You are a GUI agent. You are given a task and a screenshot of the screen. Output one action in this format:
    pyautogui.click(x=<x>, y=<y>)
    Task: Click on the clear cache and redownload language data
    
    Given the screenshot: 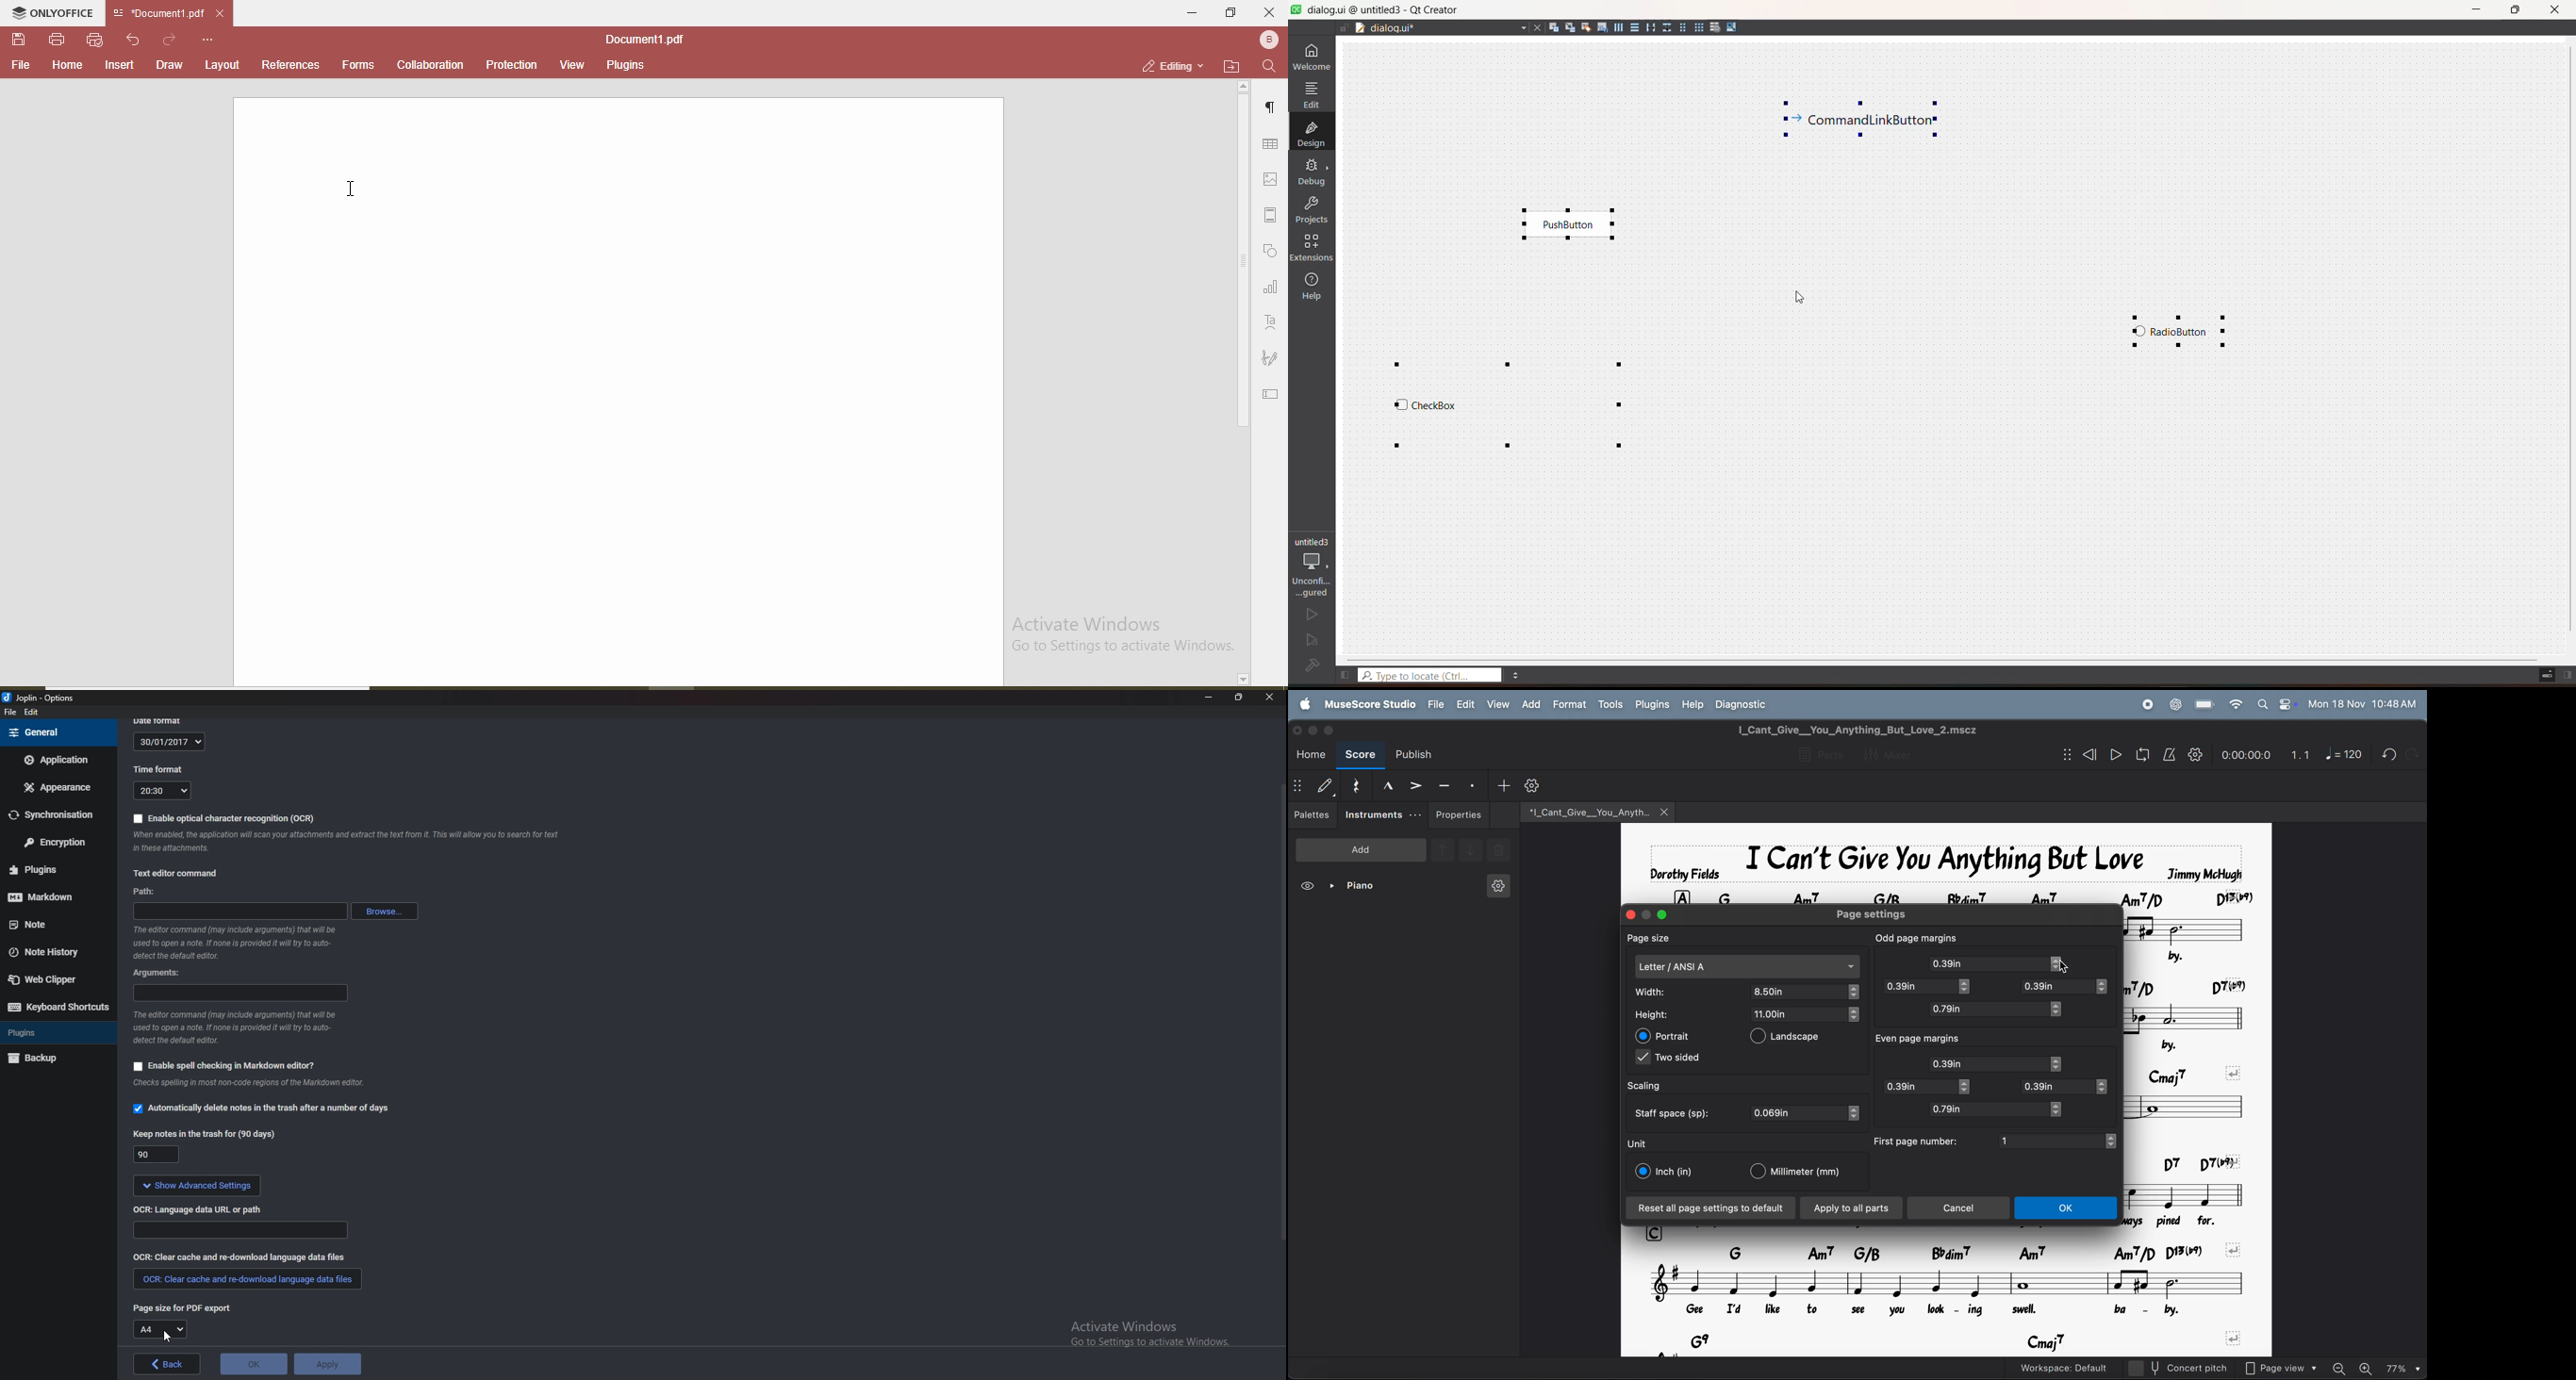 What is the action you would take?
    pyautogui.click(x=238, y=1257)
    